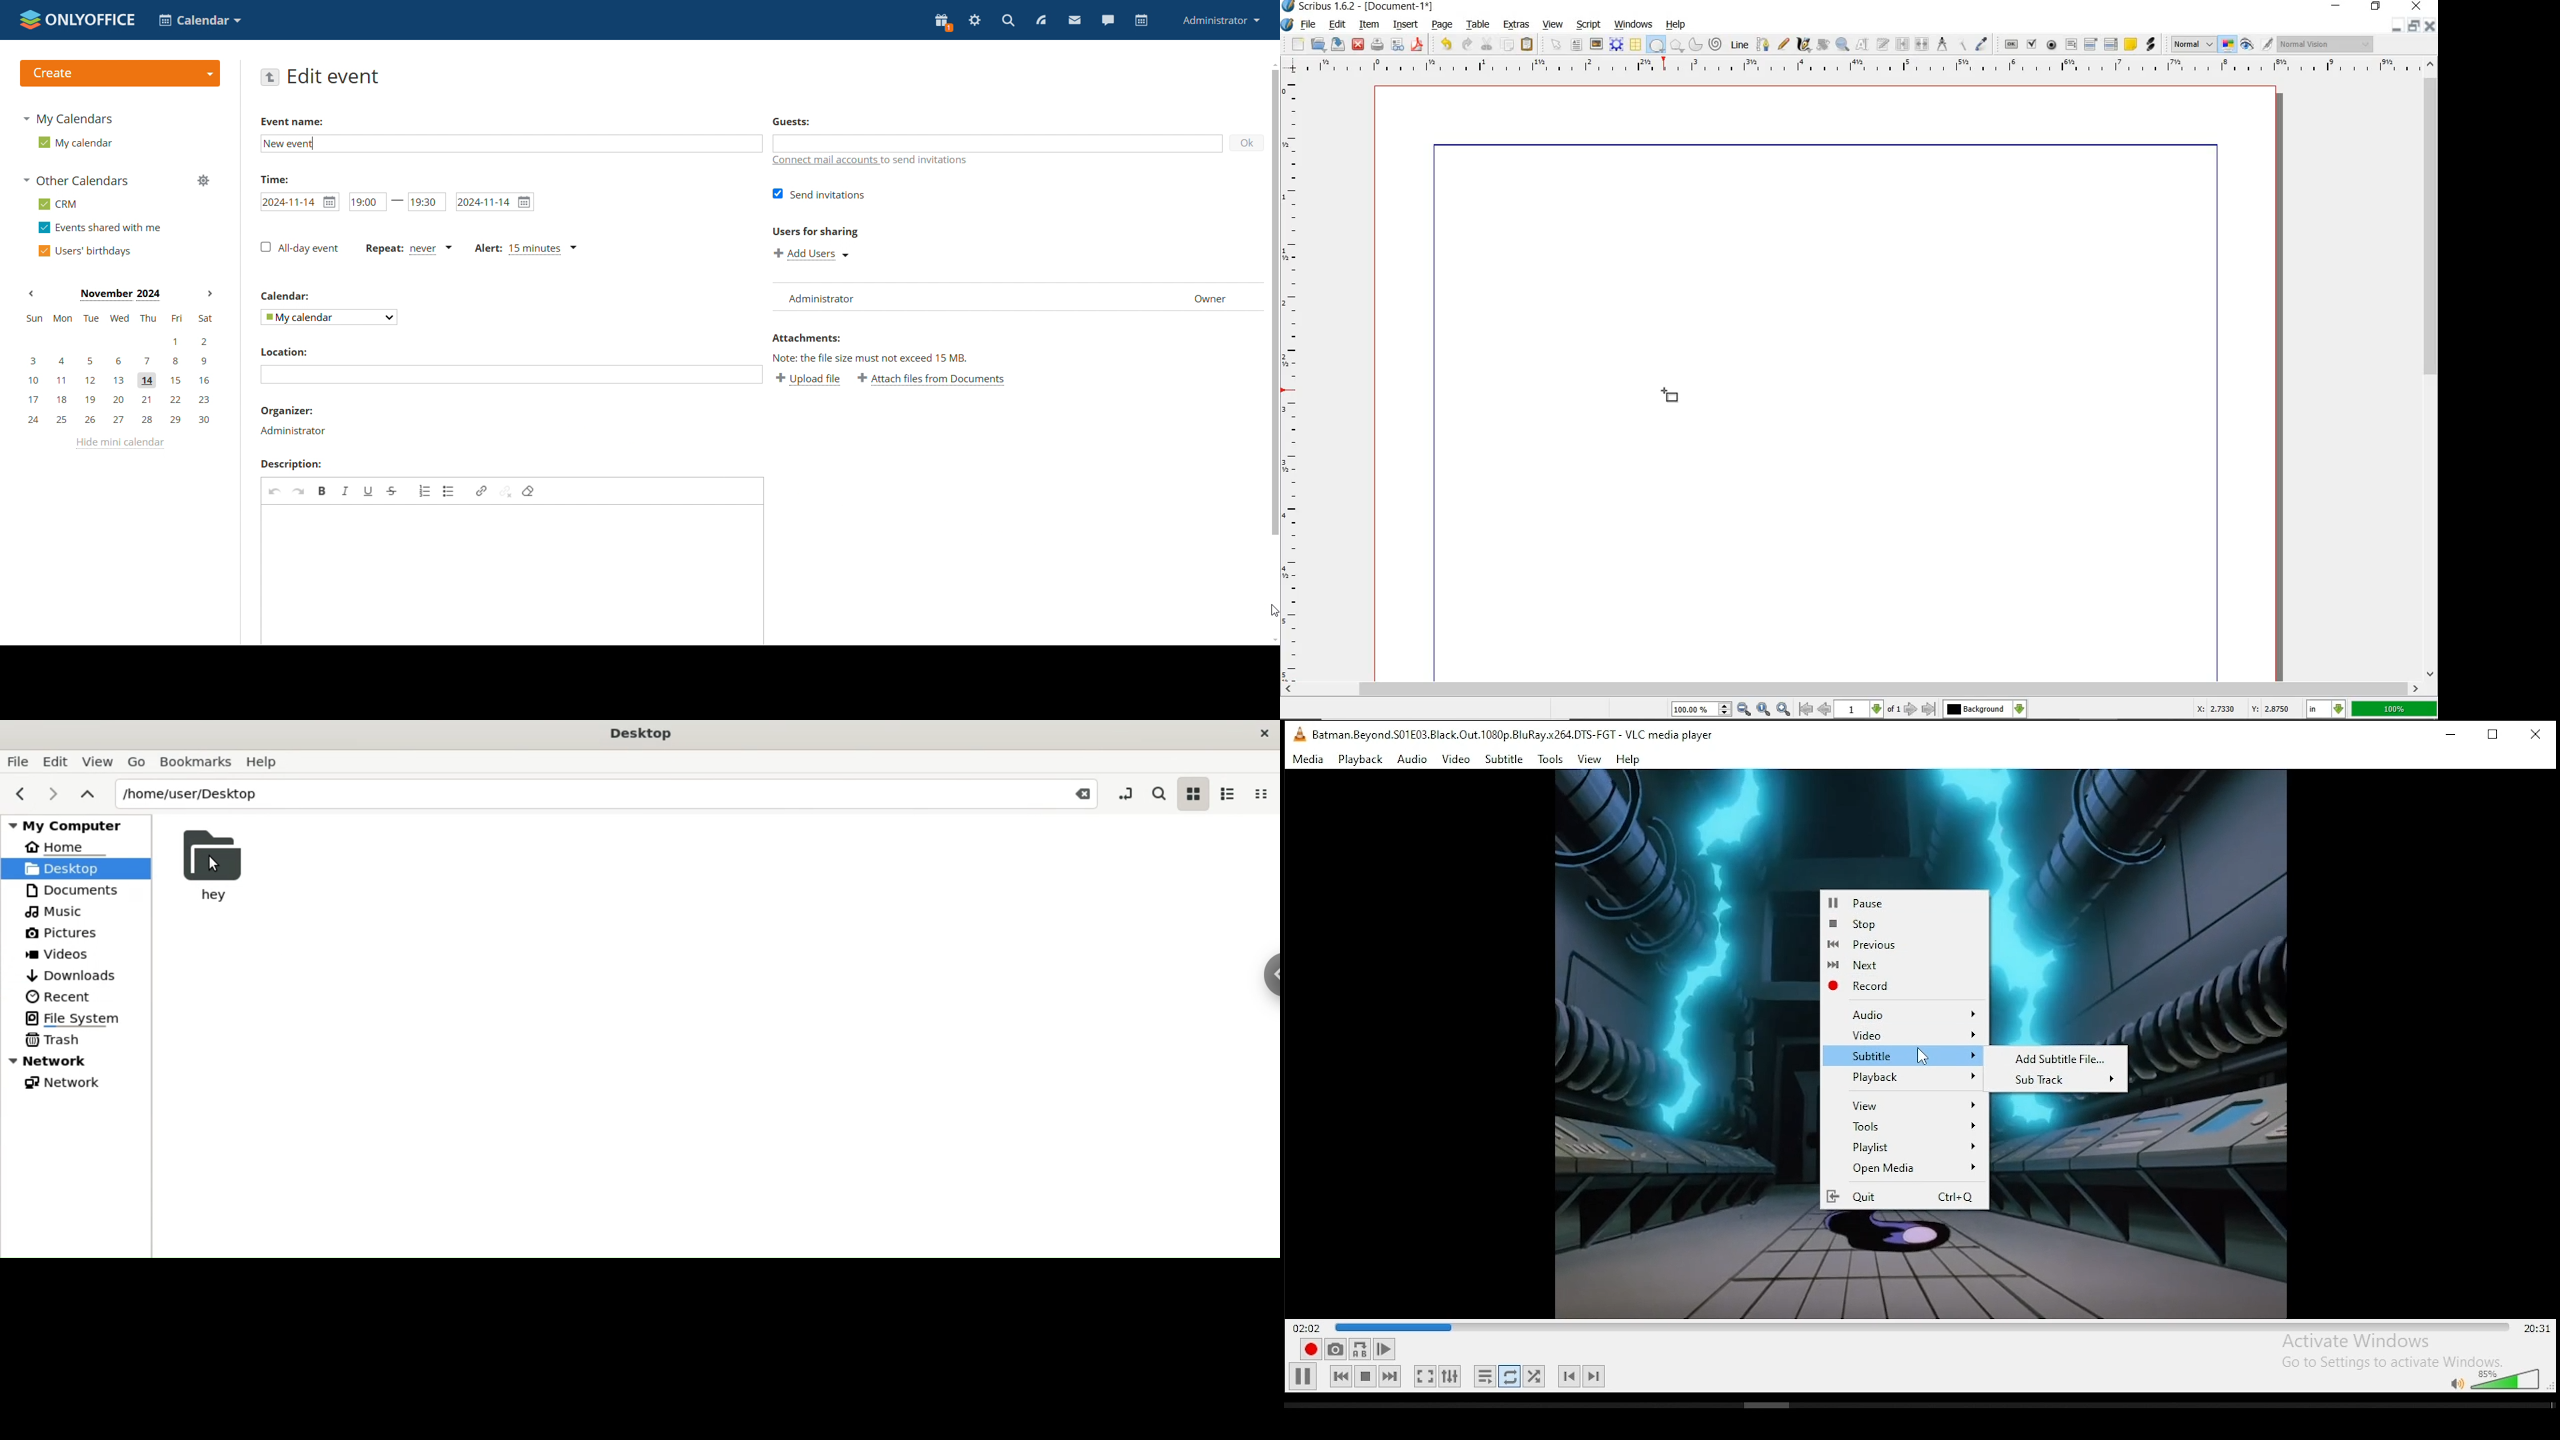 The width and height of the screenshot is (2576, 1456). What do you see at coordinates (2397, 27) in the screenshot?
I see `MINIMIZE` at bounding box center [2397, 27].